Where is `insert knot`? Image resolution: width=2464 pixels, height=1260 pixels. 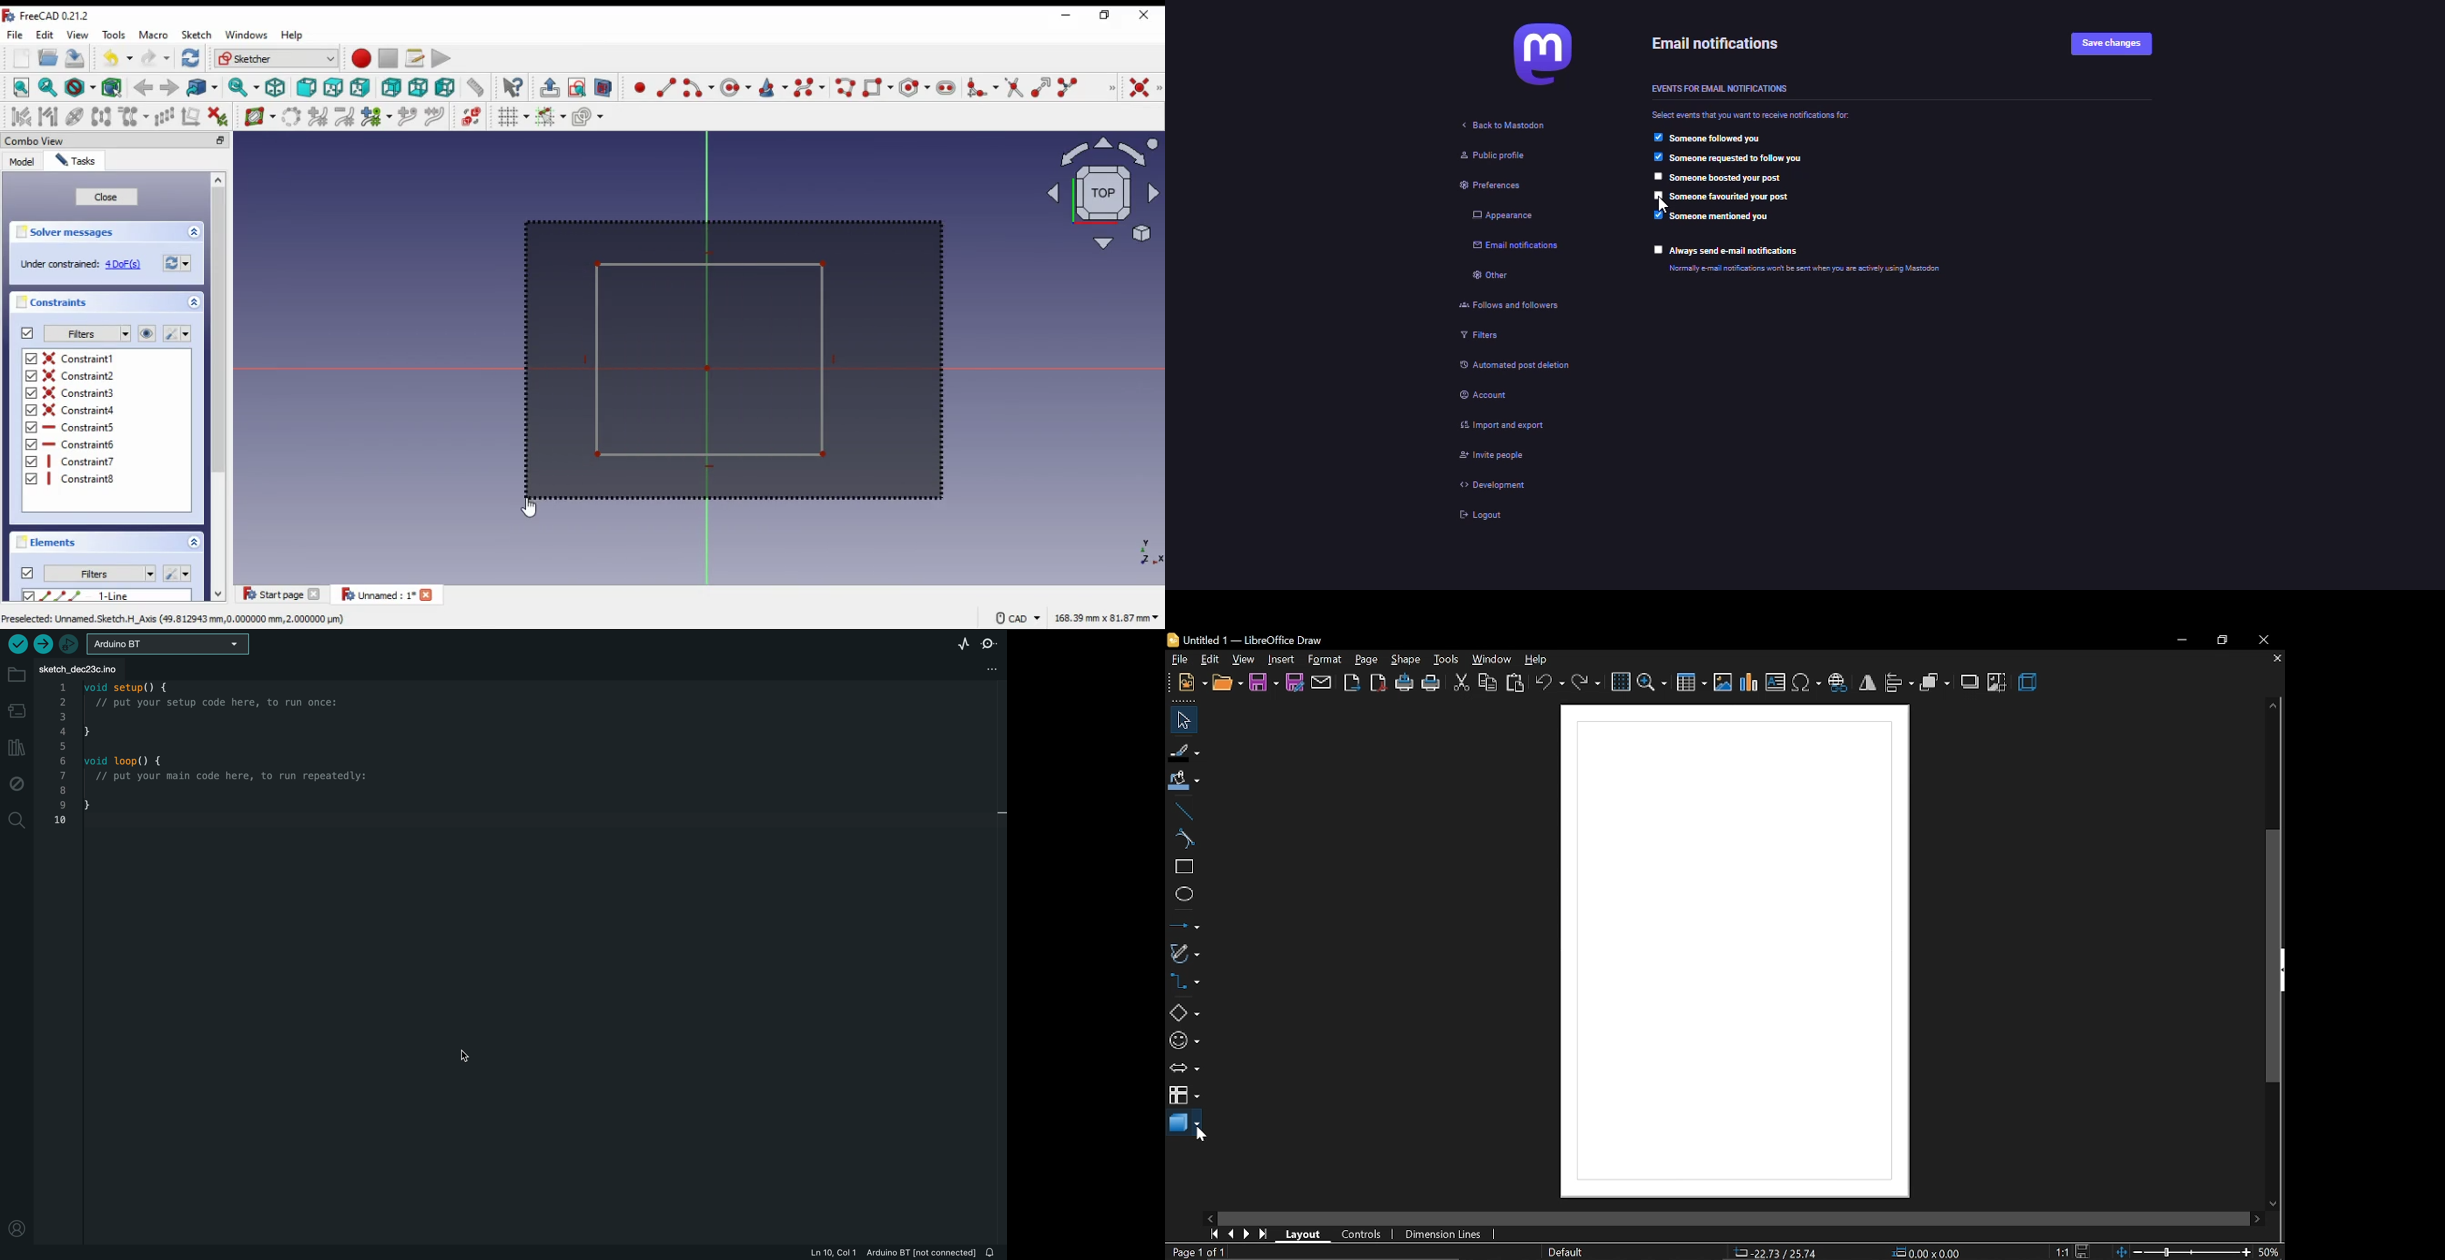 insert knot is located at coordinates (407, 117).